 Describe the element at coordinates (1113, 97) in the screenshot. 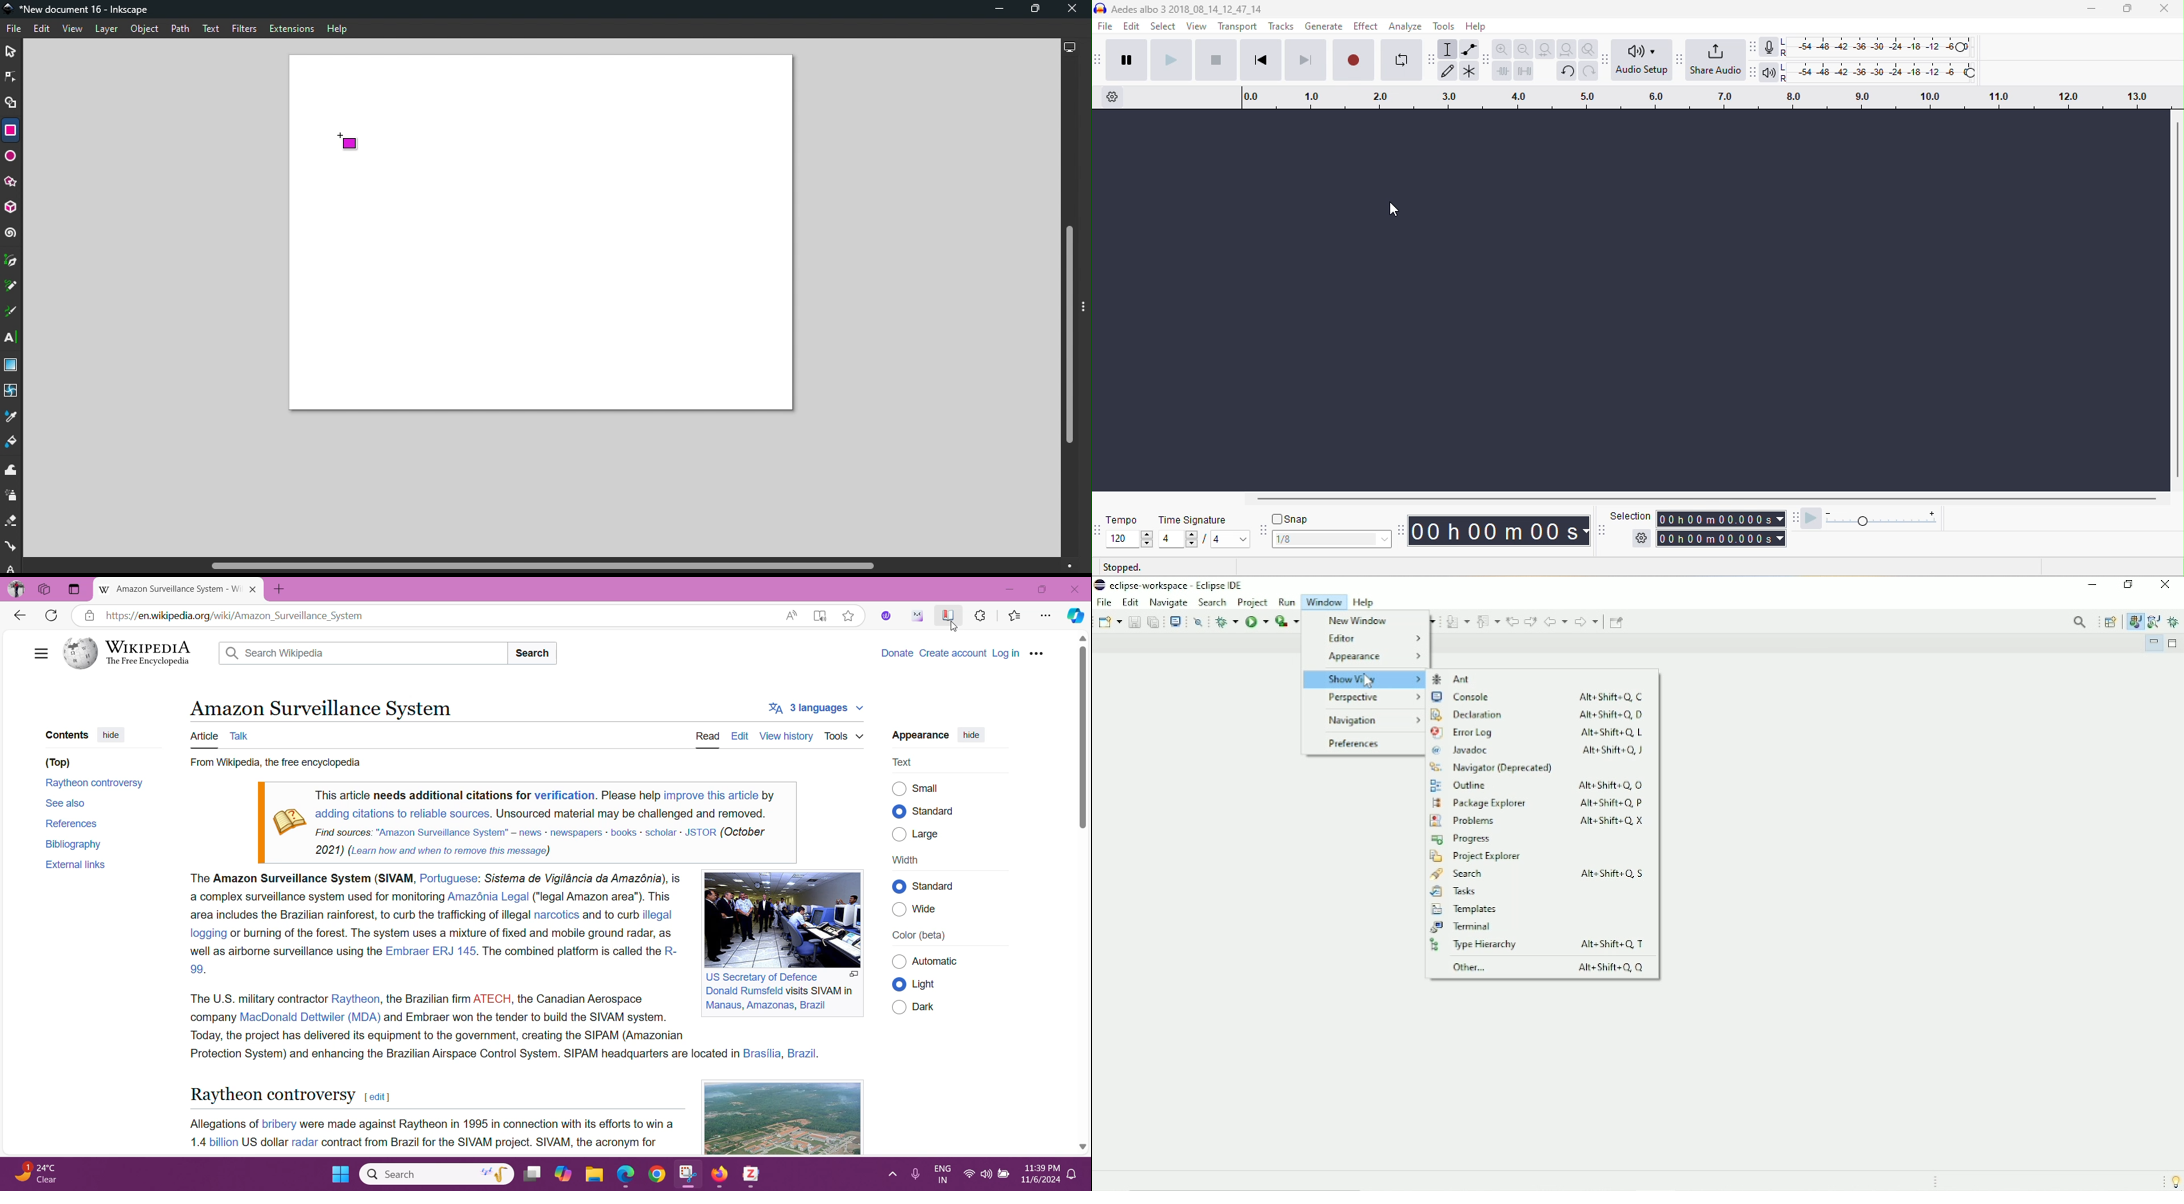

I see `timeline options` at that location.